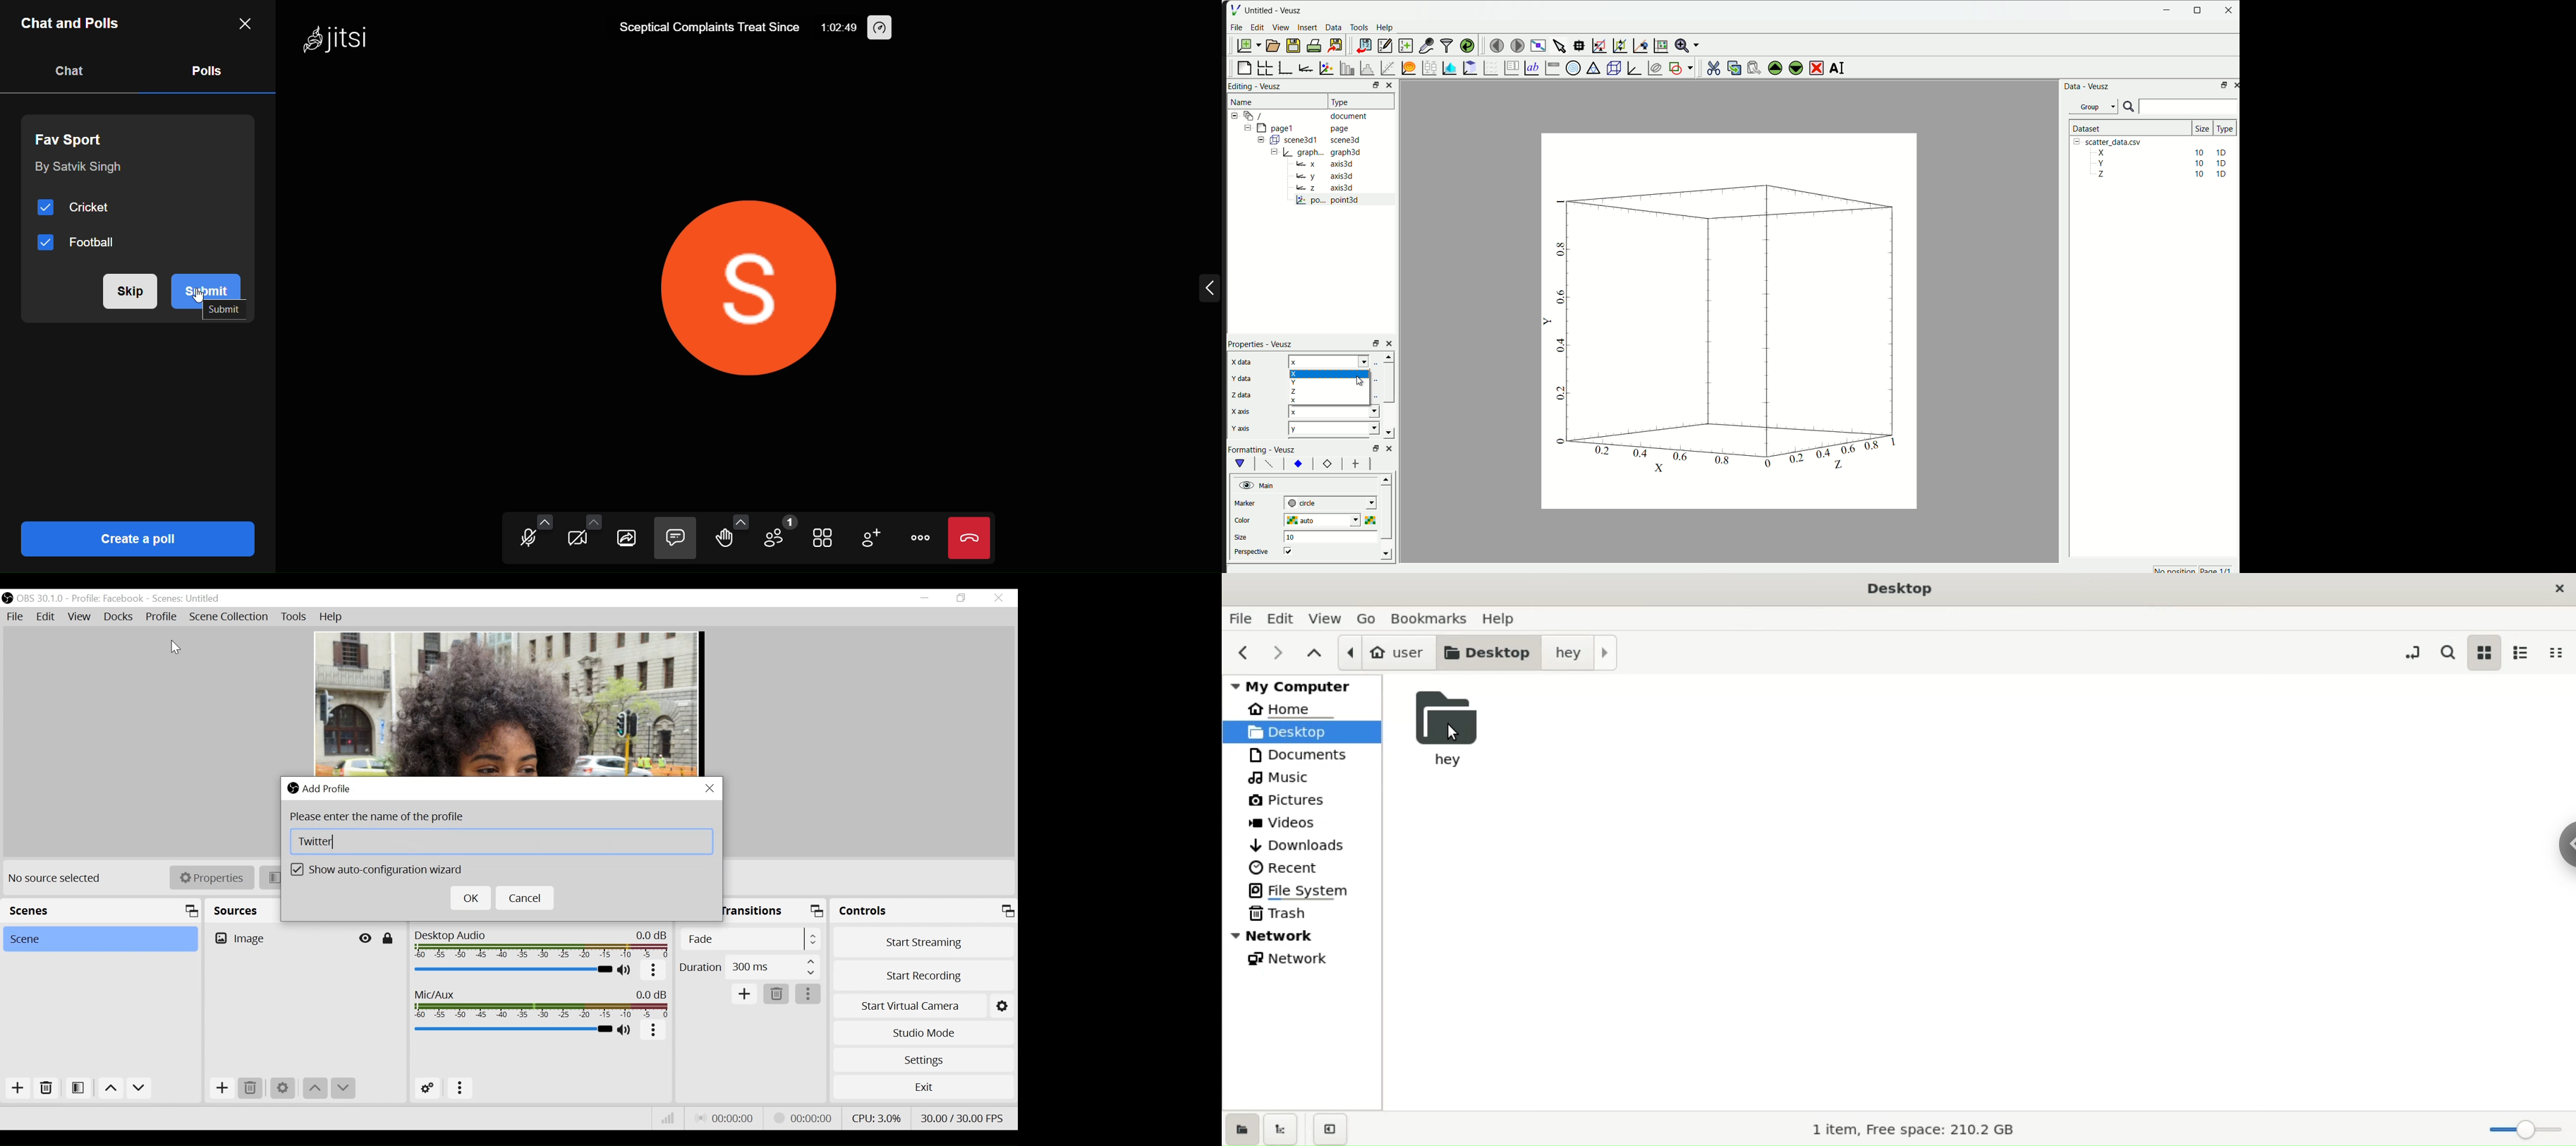 This screenshot has height=1148, width=2576. What do you see at coordinates (543, 1004) in the screenshot?
I see `Mic/Aux` at bounding box center [543, 1004].